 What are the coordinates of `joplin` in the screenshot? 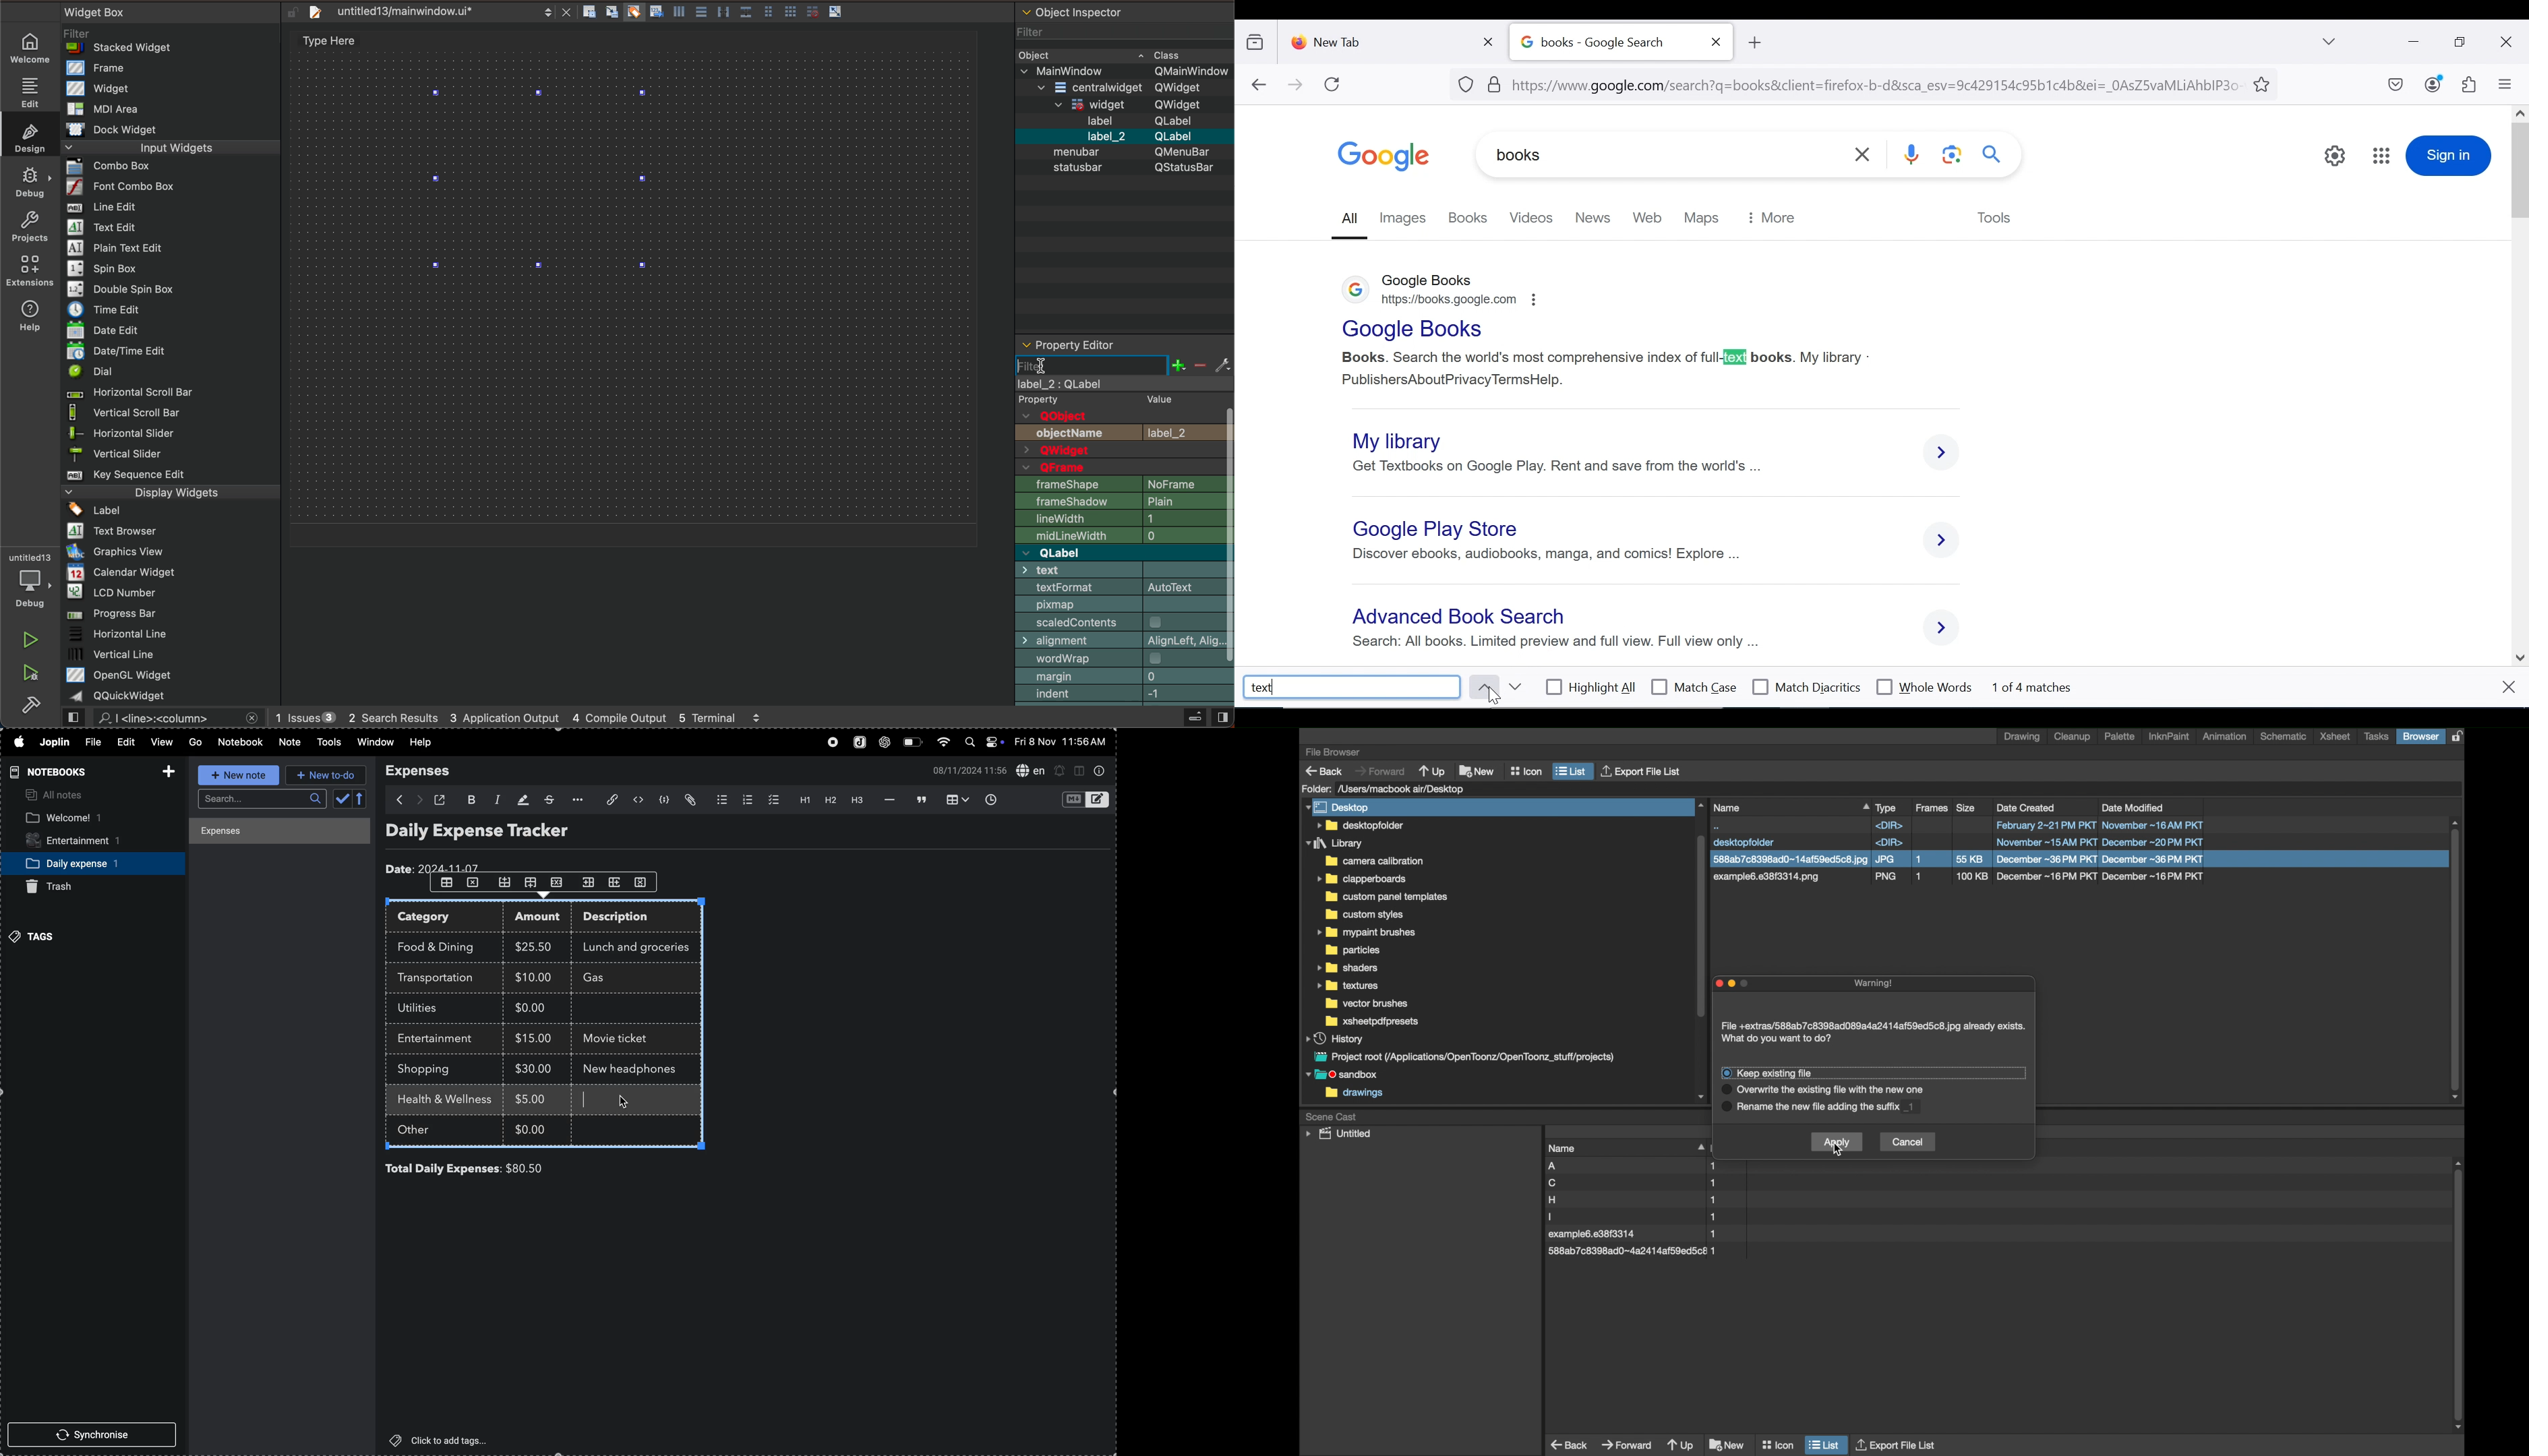 It's located at (857, 743).